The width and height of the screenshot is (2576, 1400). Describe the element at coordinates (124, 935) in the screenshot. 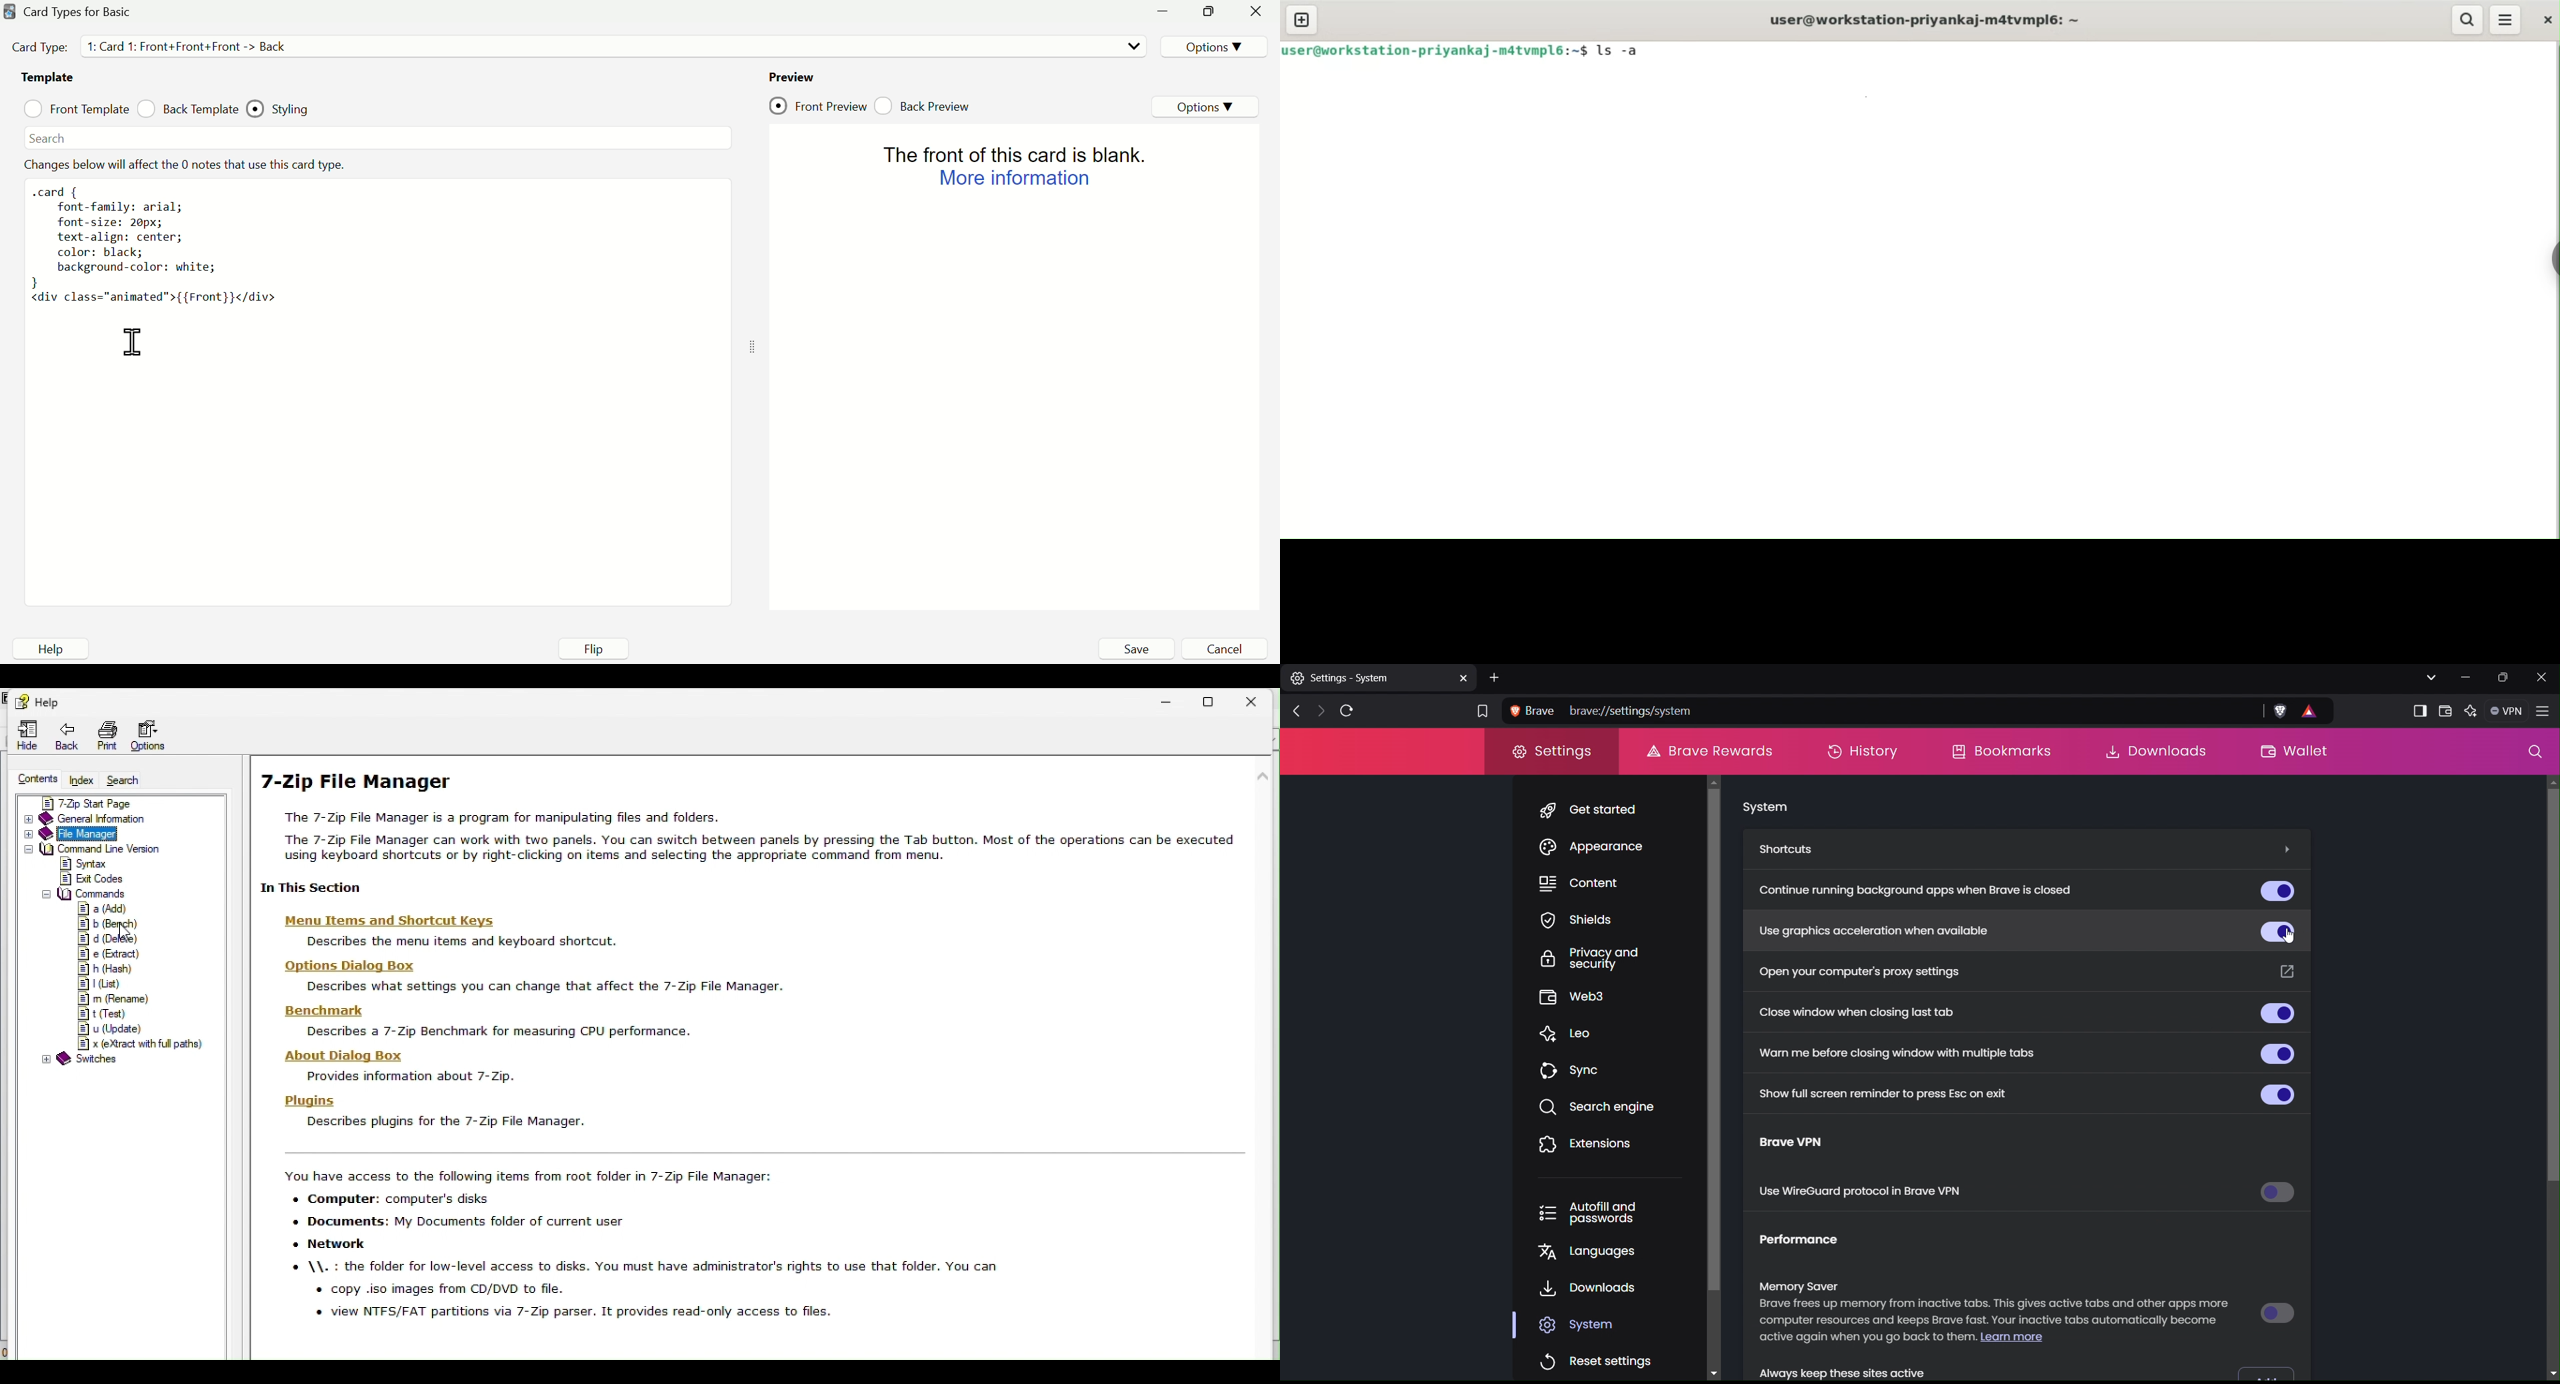

I see `cursor` at that location.